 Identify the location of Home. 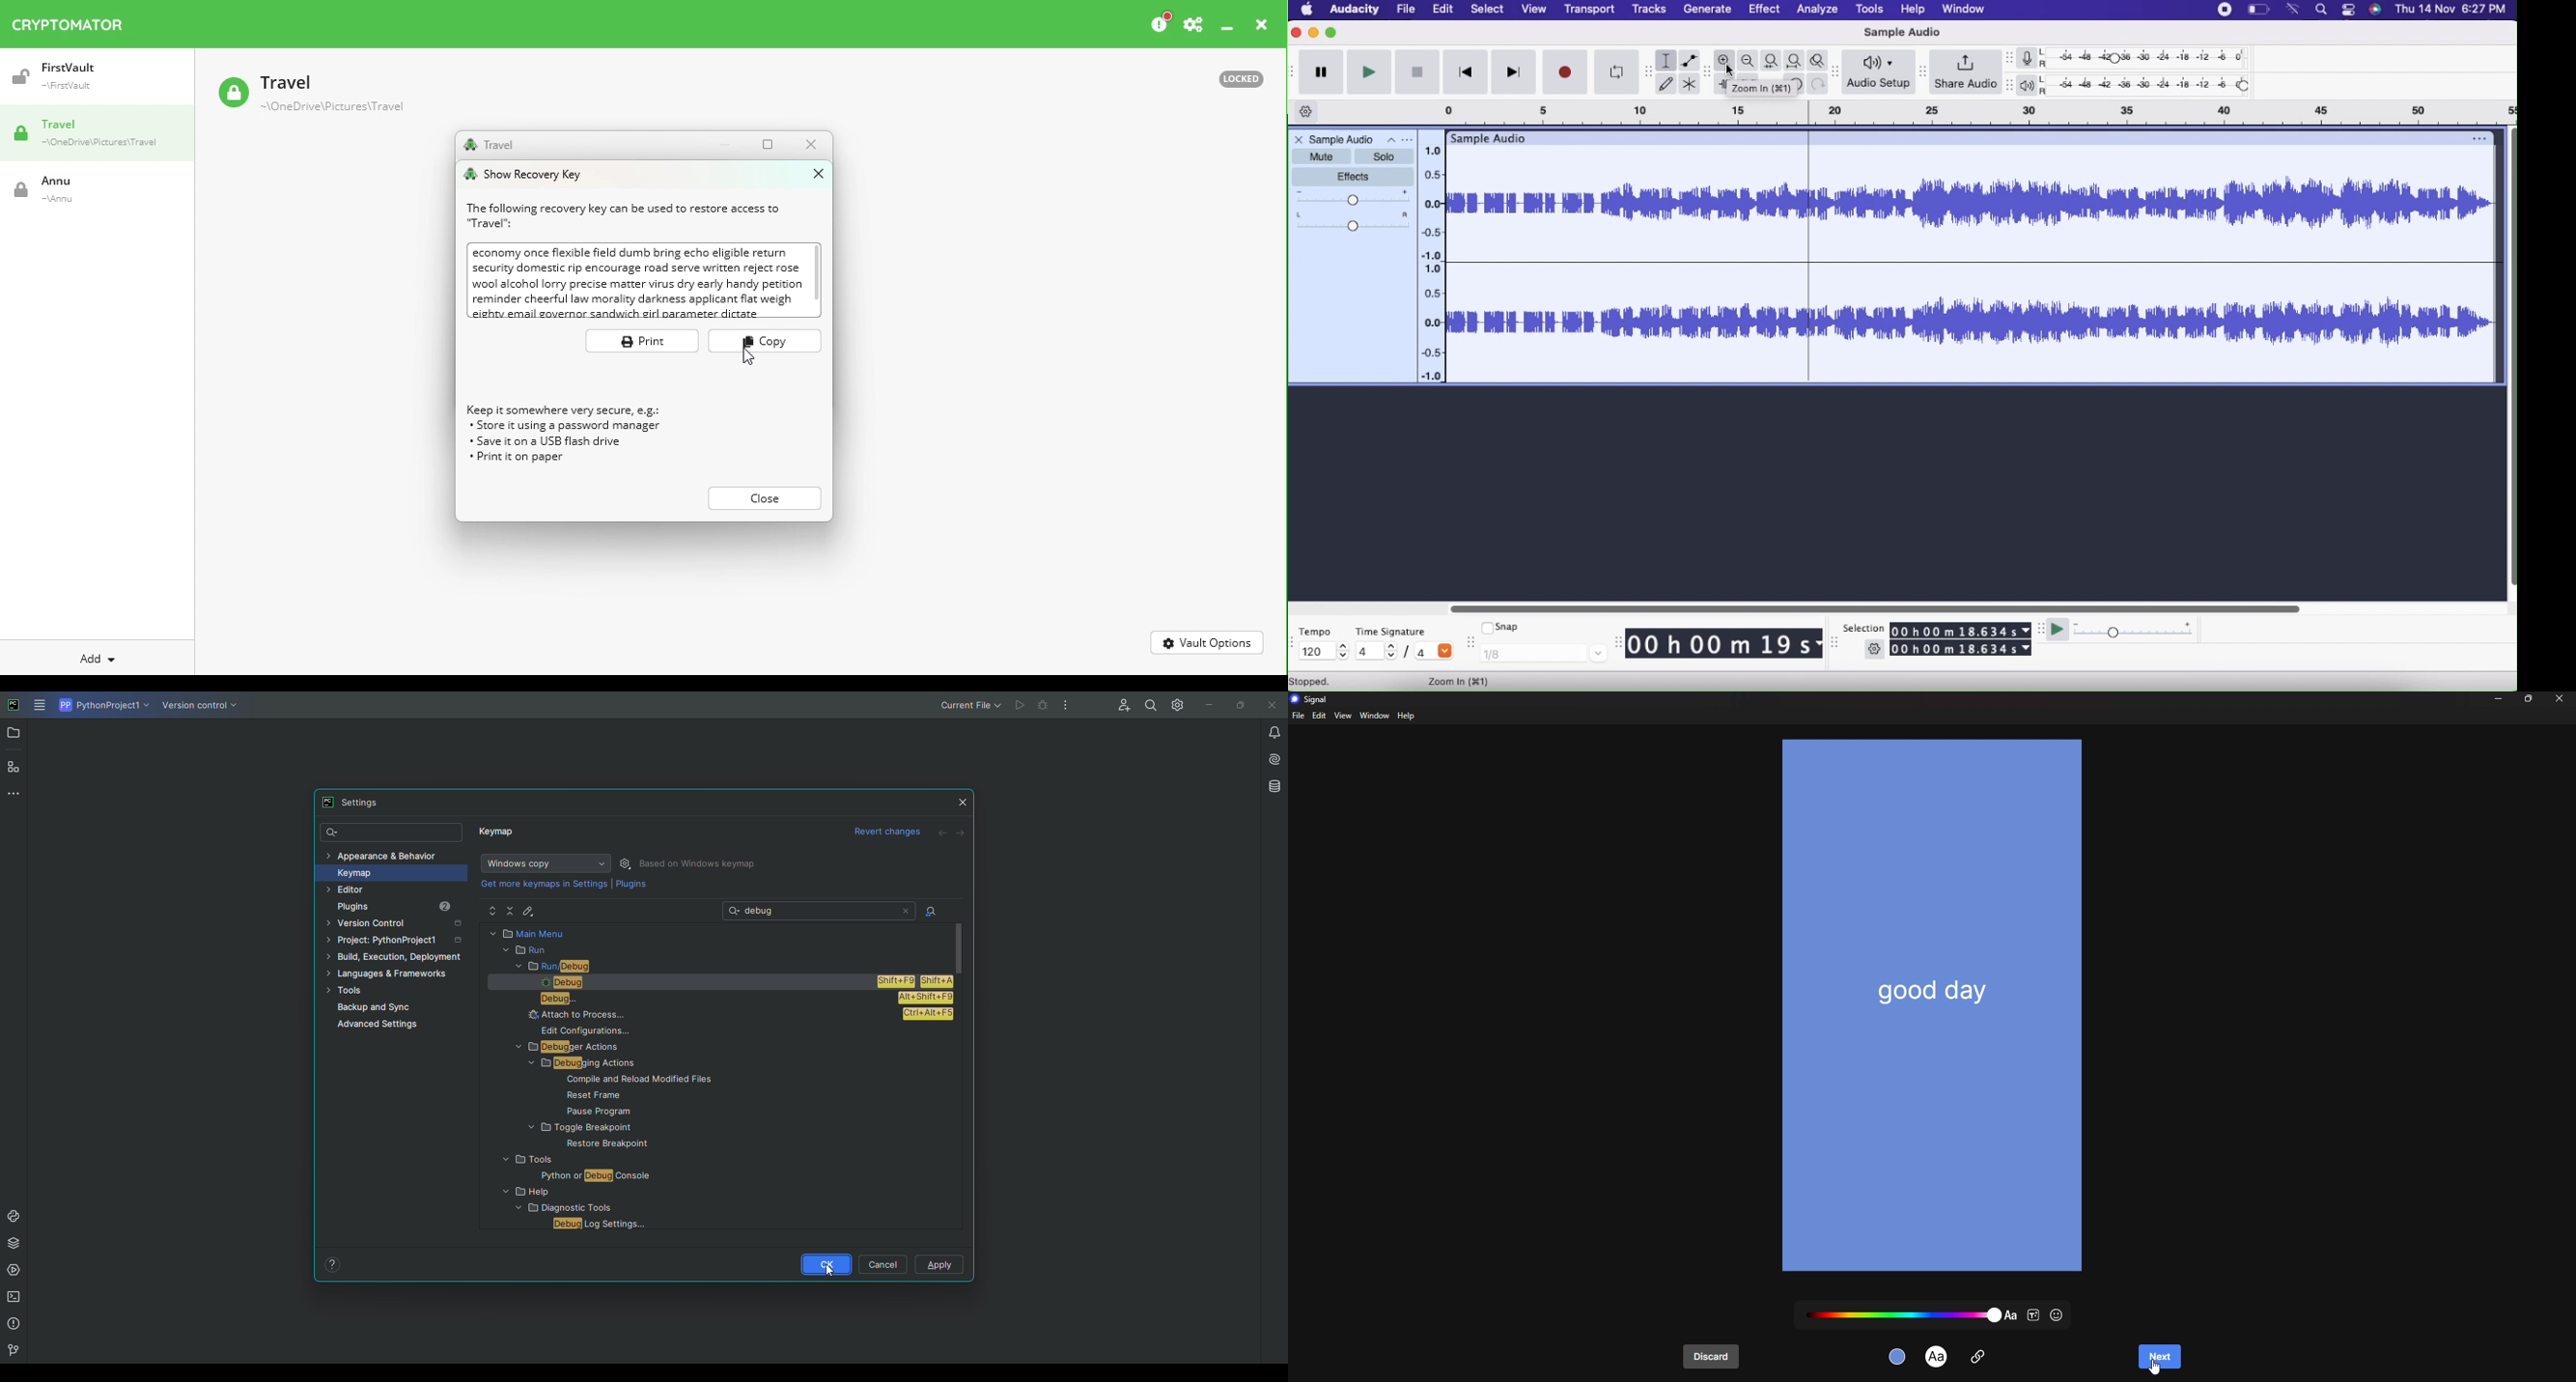
(1306, 10).